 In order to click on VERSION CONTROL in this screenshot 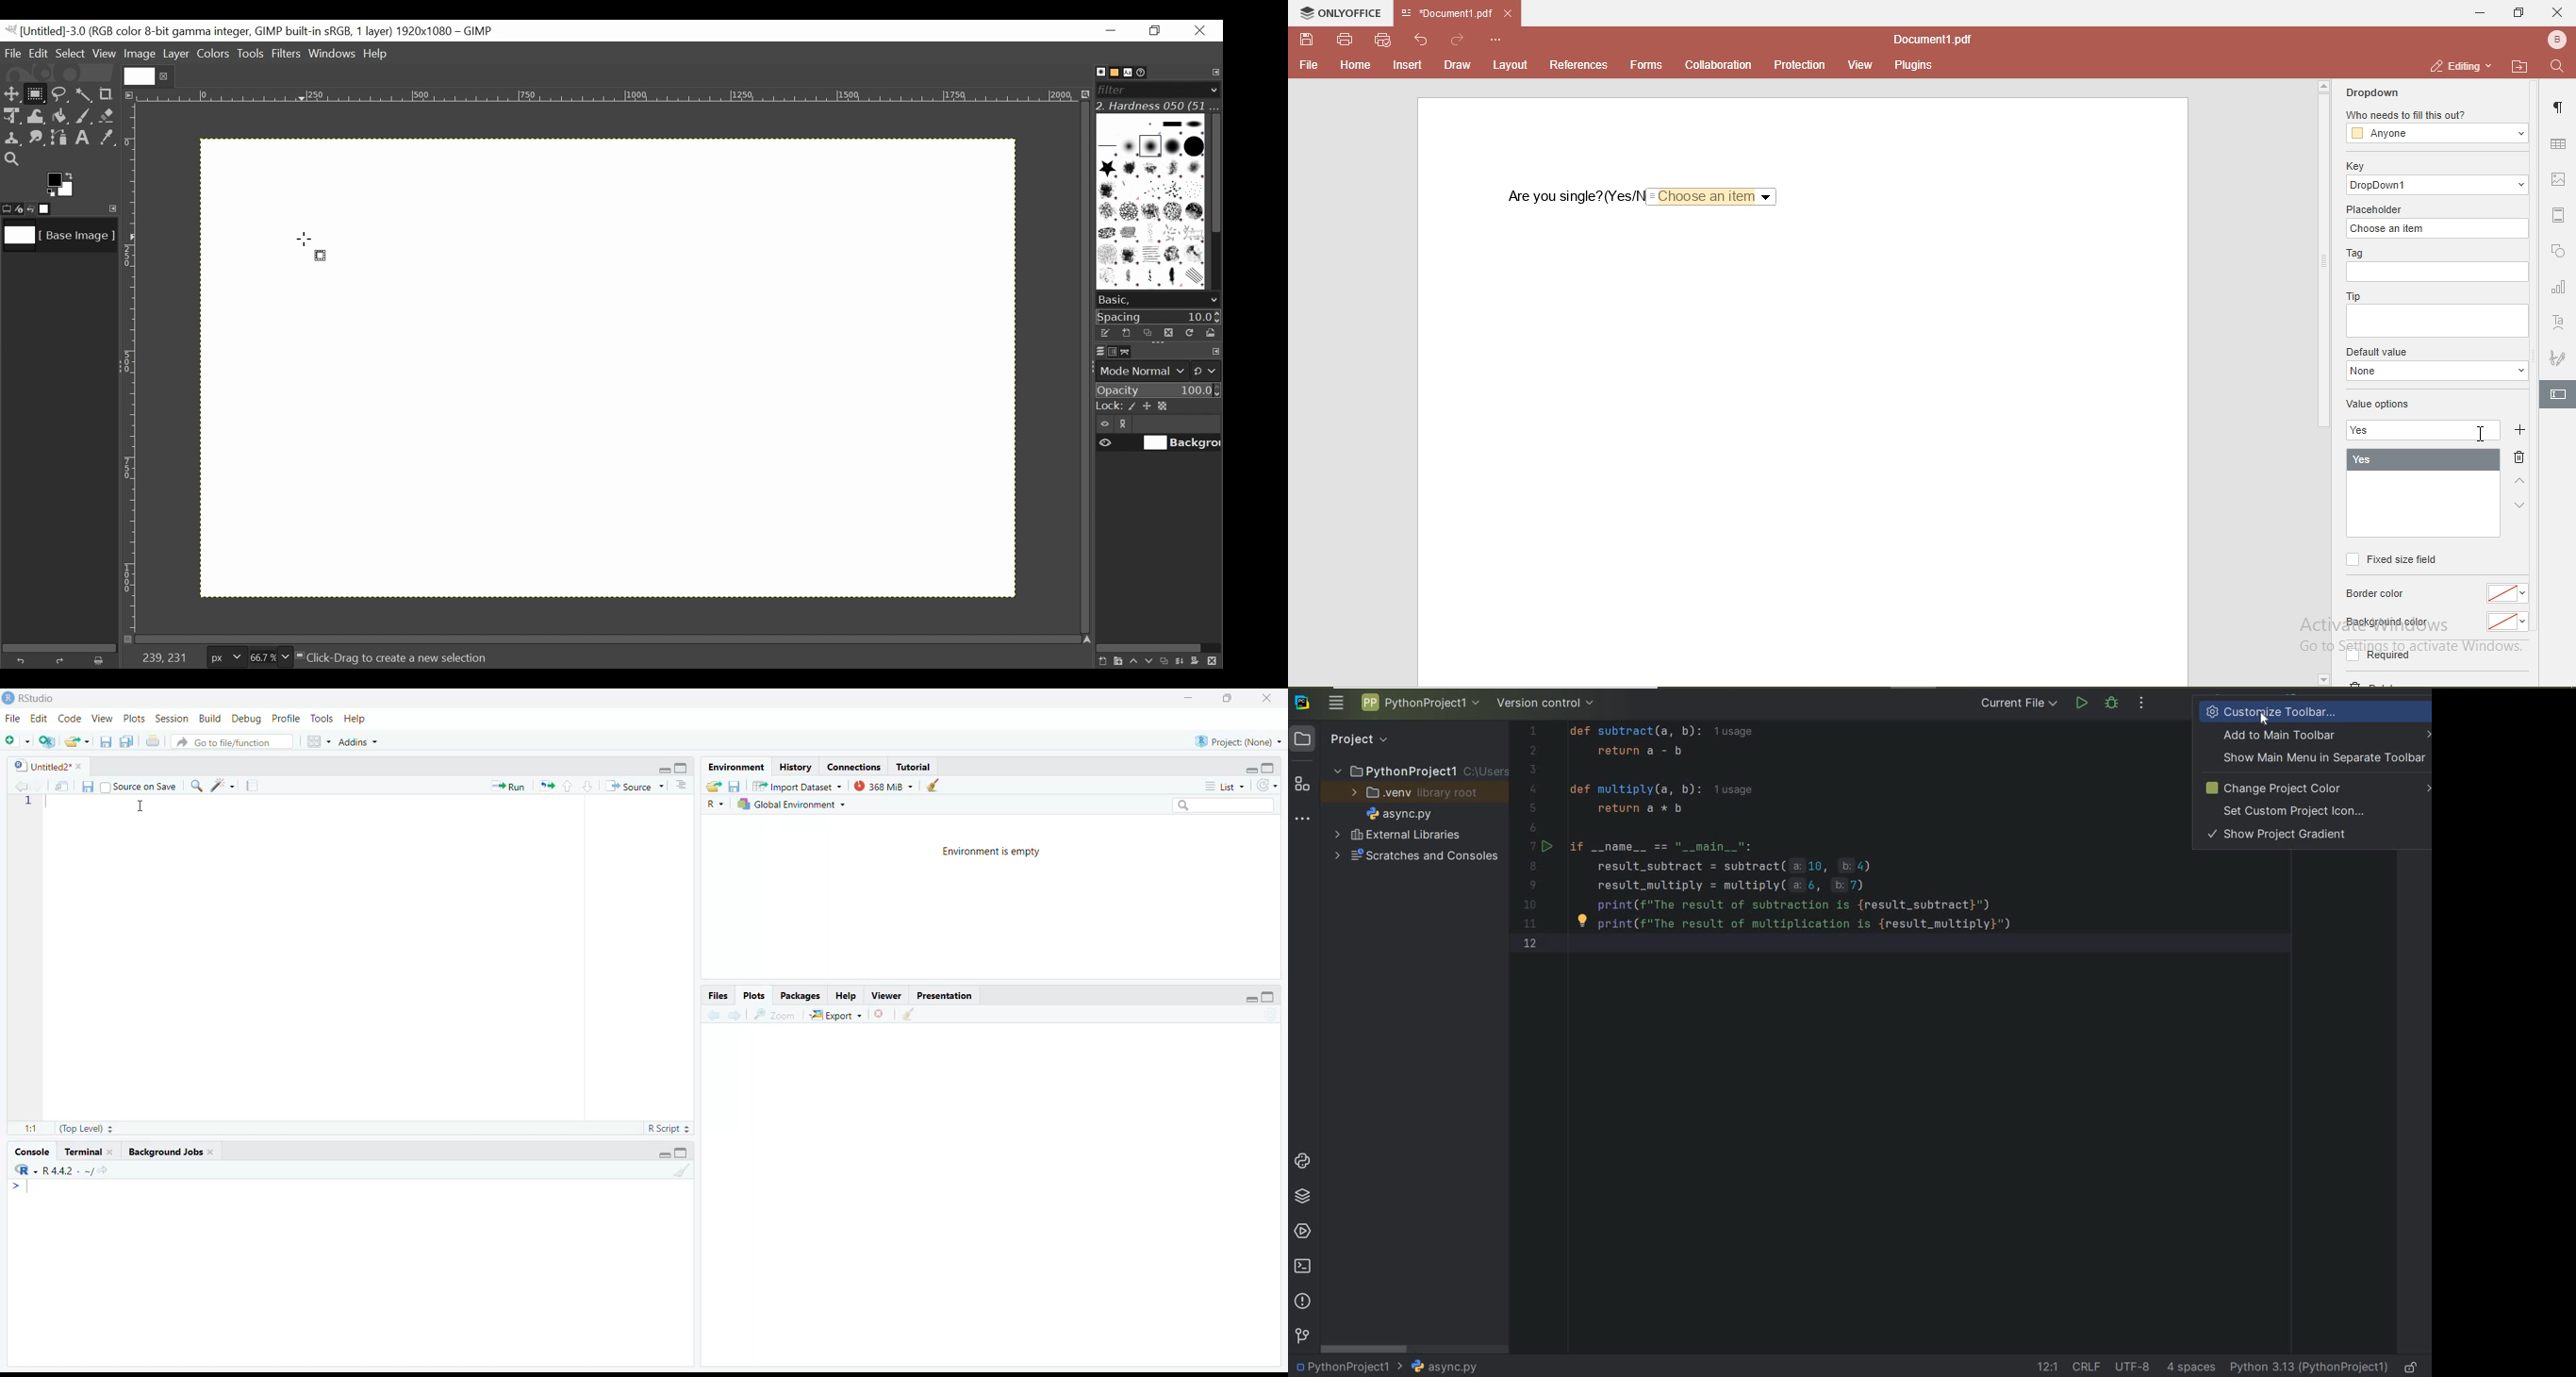, I will do `click(1301, 1336)`.